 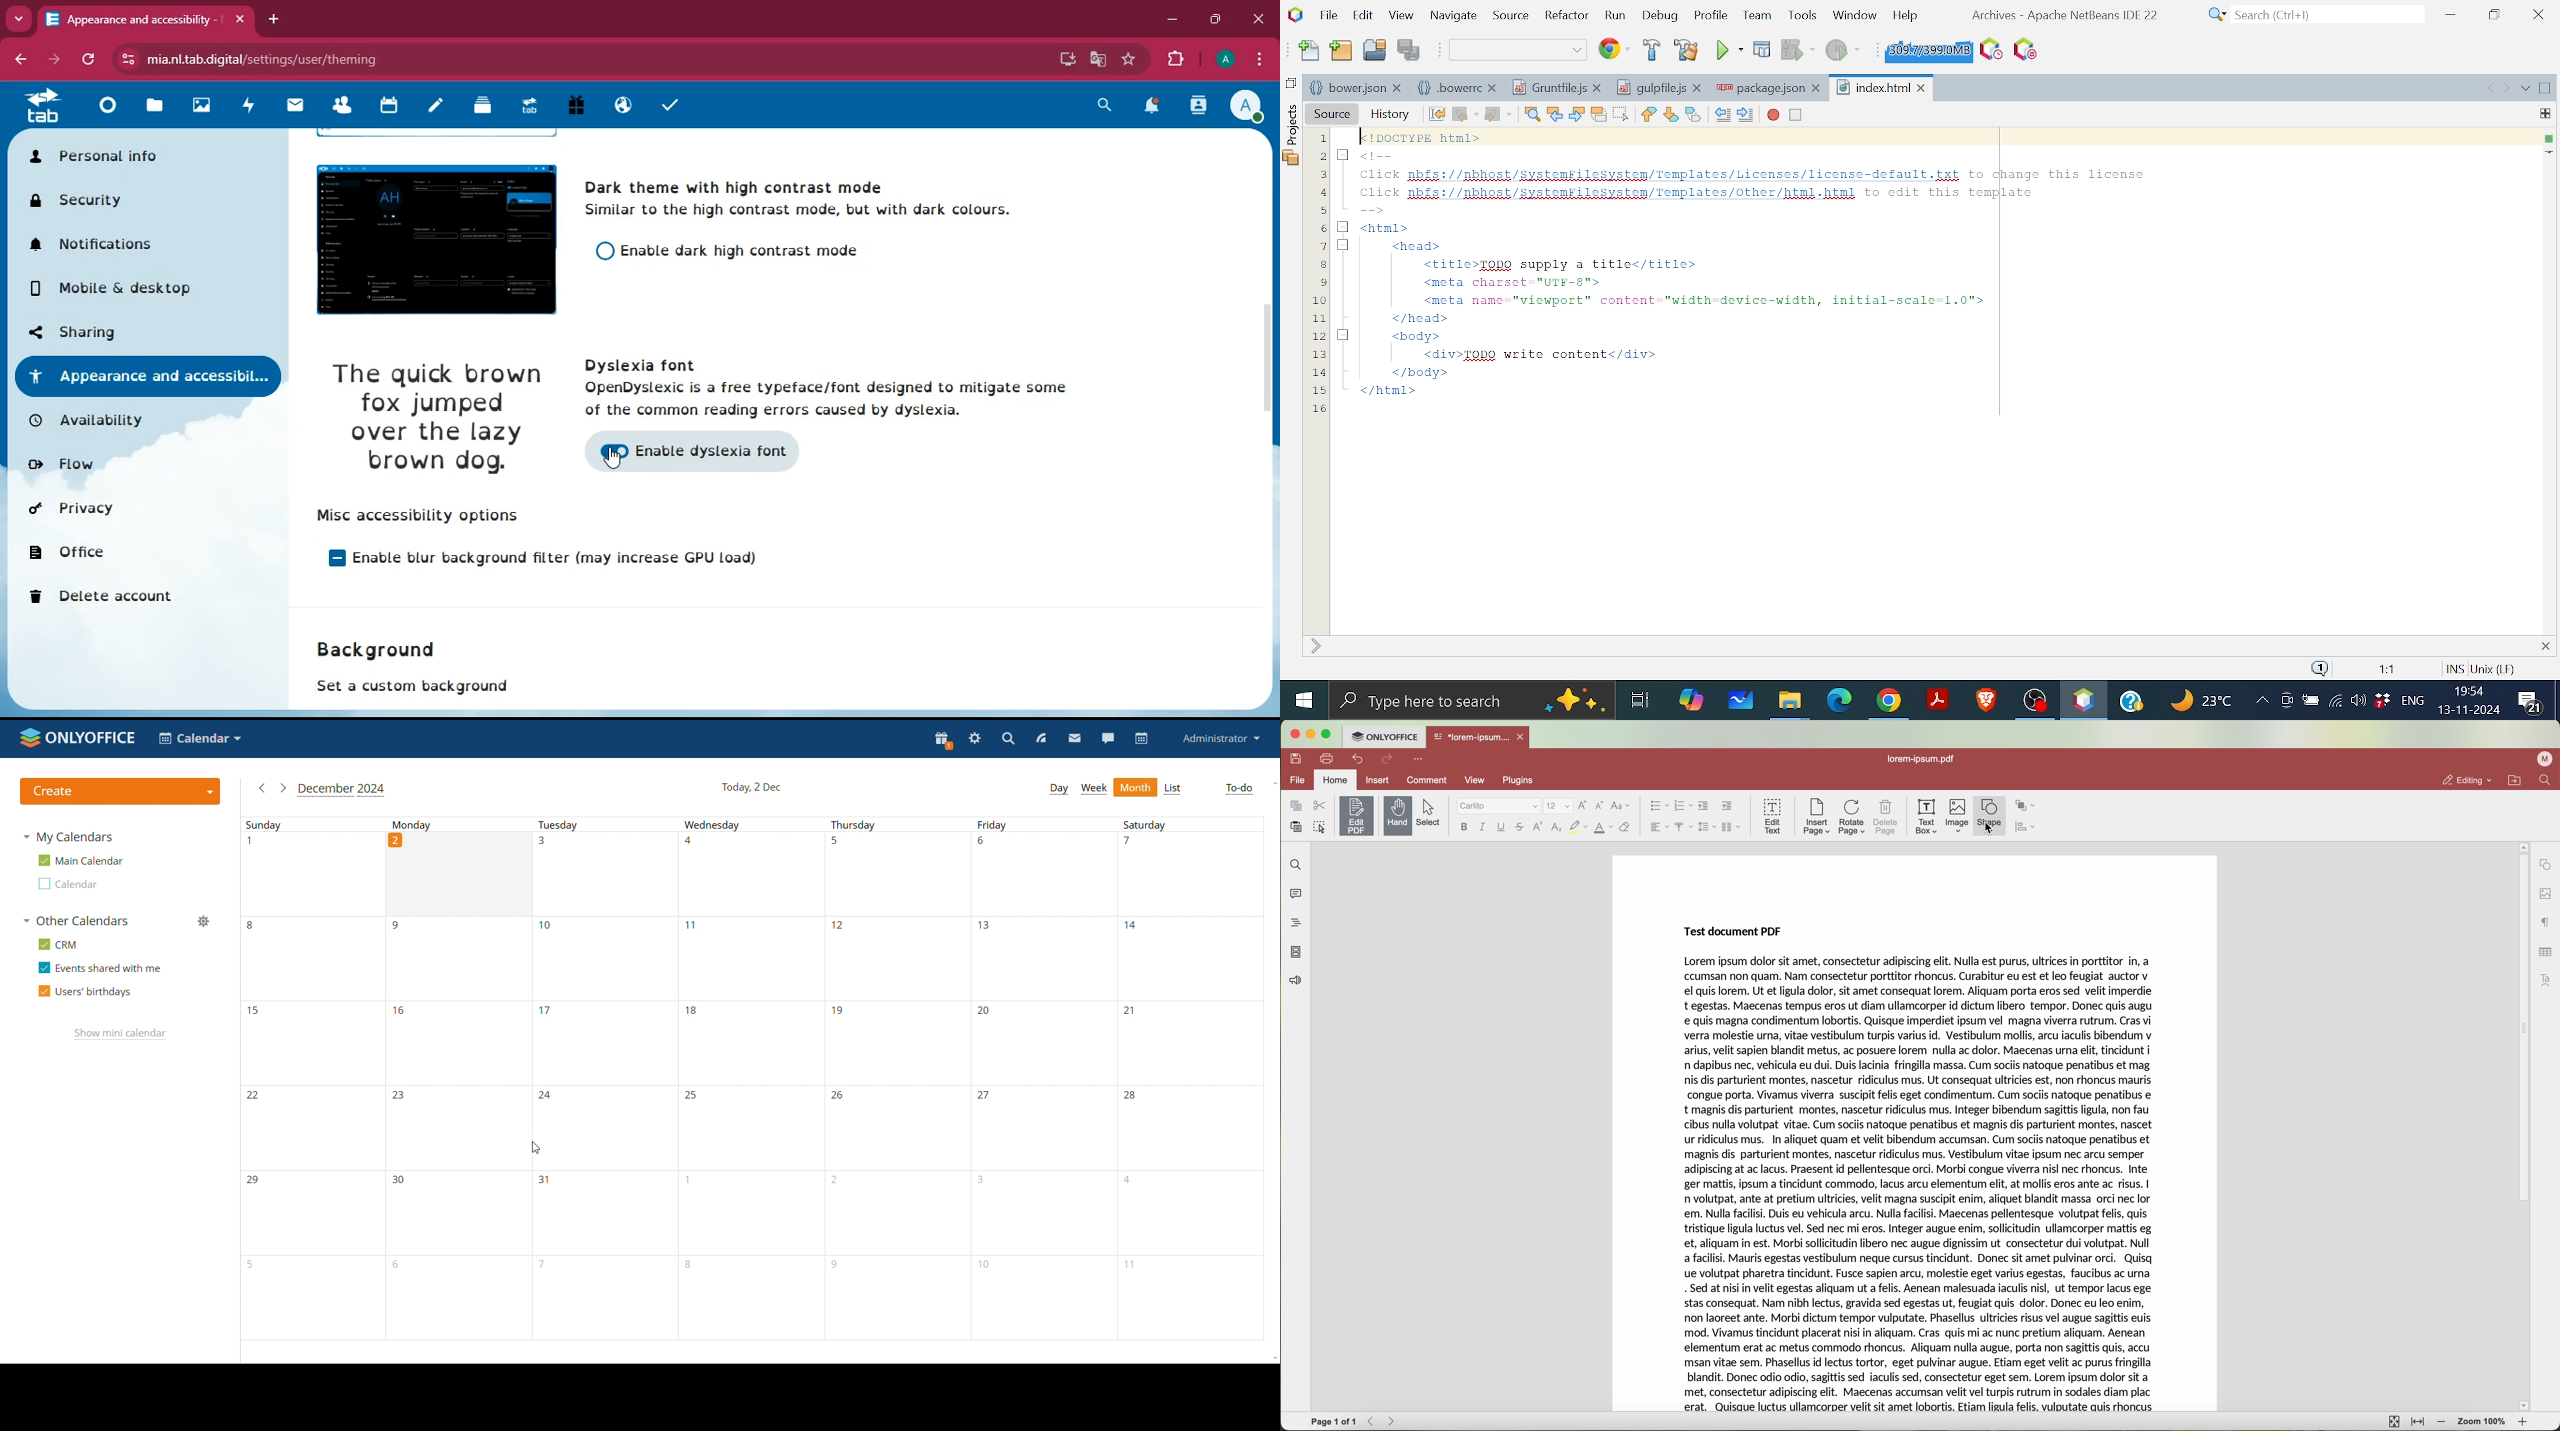 I want to click on forward, so click(x=56, y=59).